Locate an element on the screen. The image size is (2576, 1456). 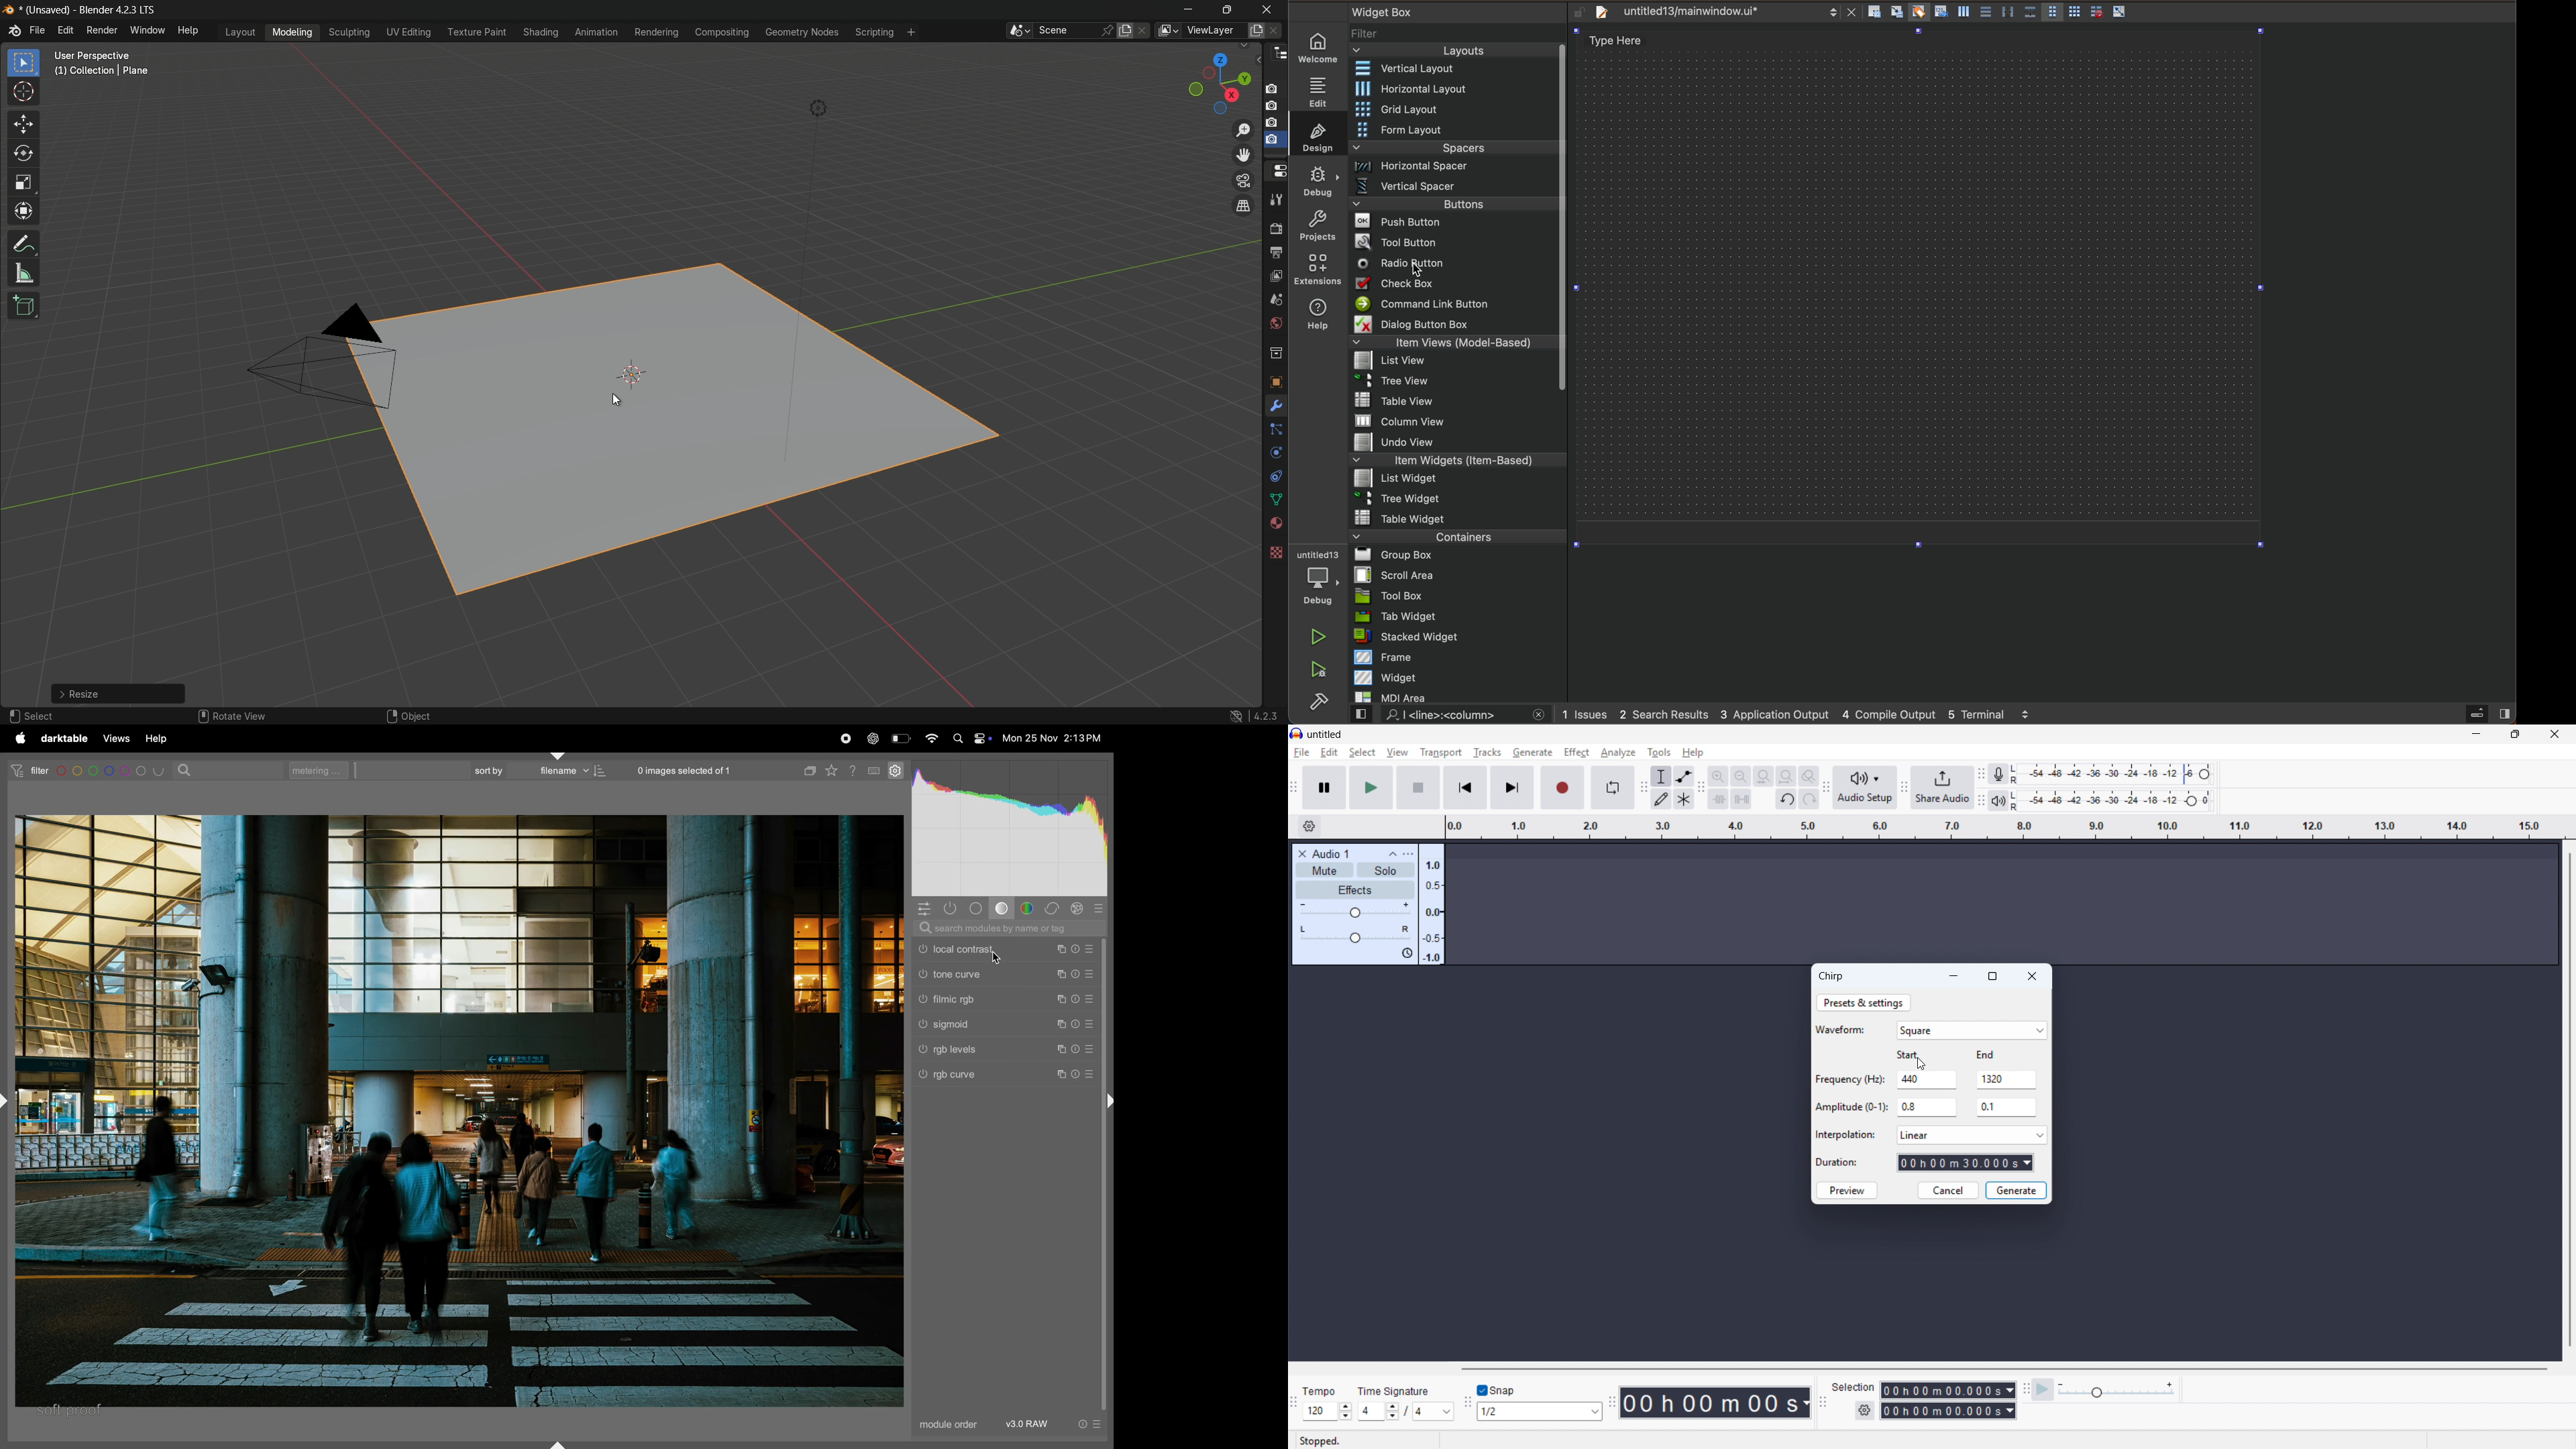
Time signature is located at coordinates (1395, 1391).